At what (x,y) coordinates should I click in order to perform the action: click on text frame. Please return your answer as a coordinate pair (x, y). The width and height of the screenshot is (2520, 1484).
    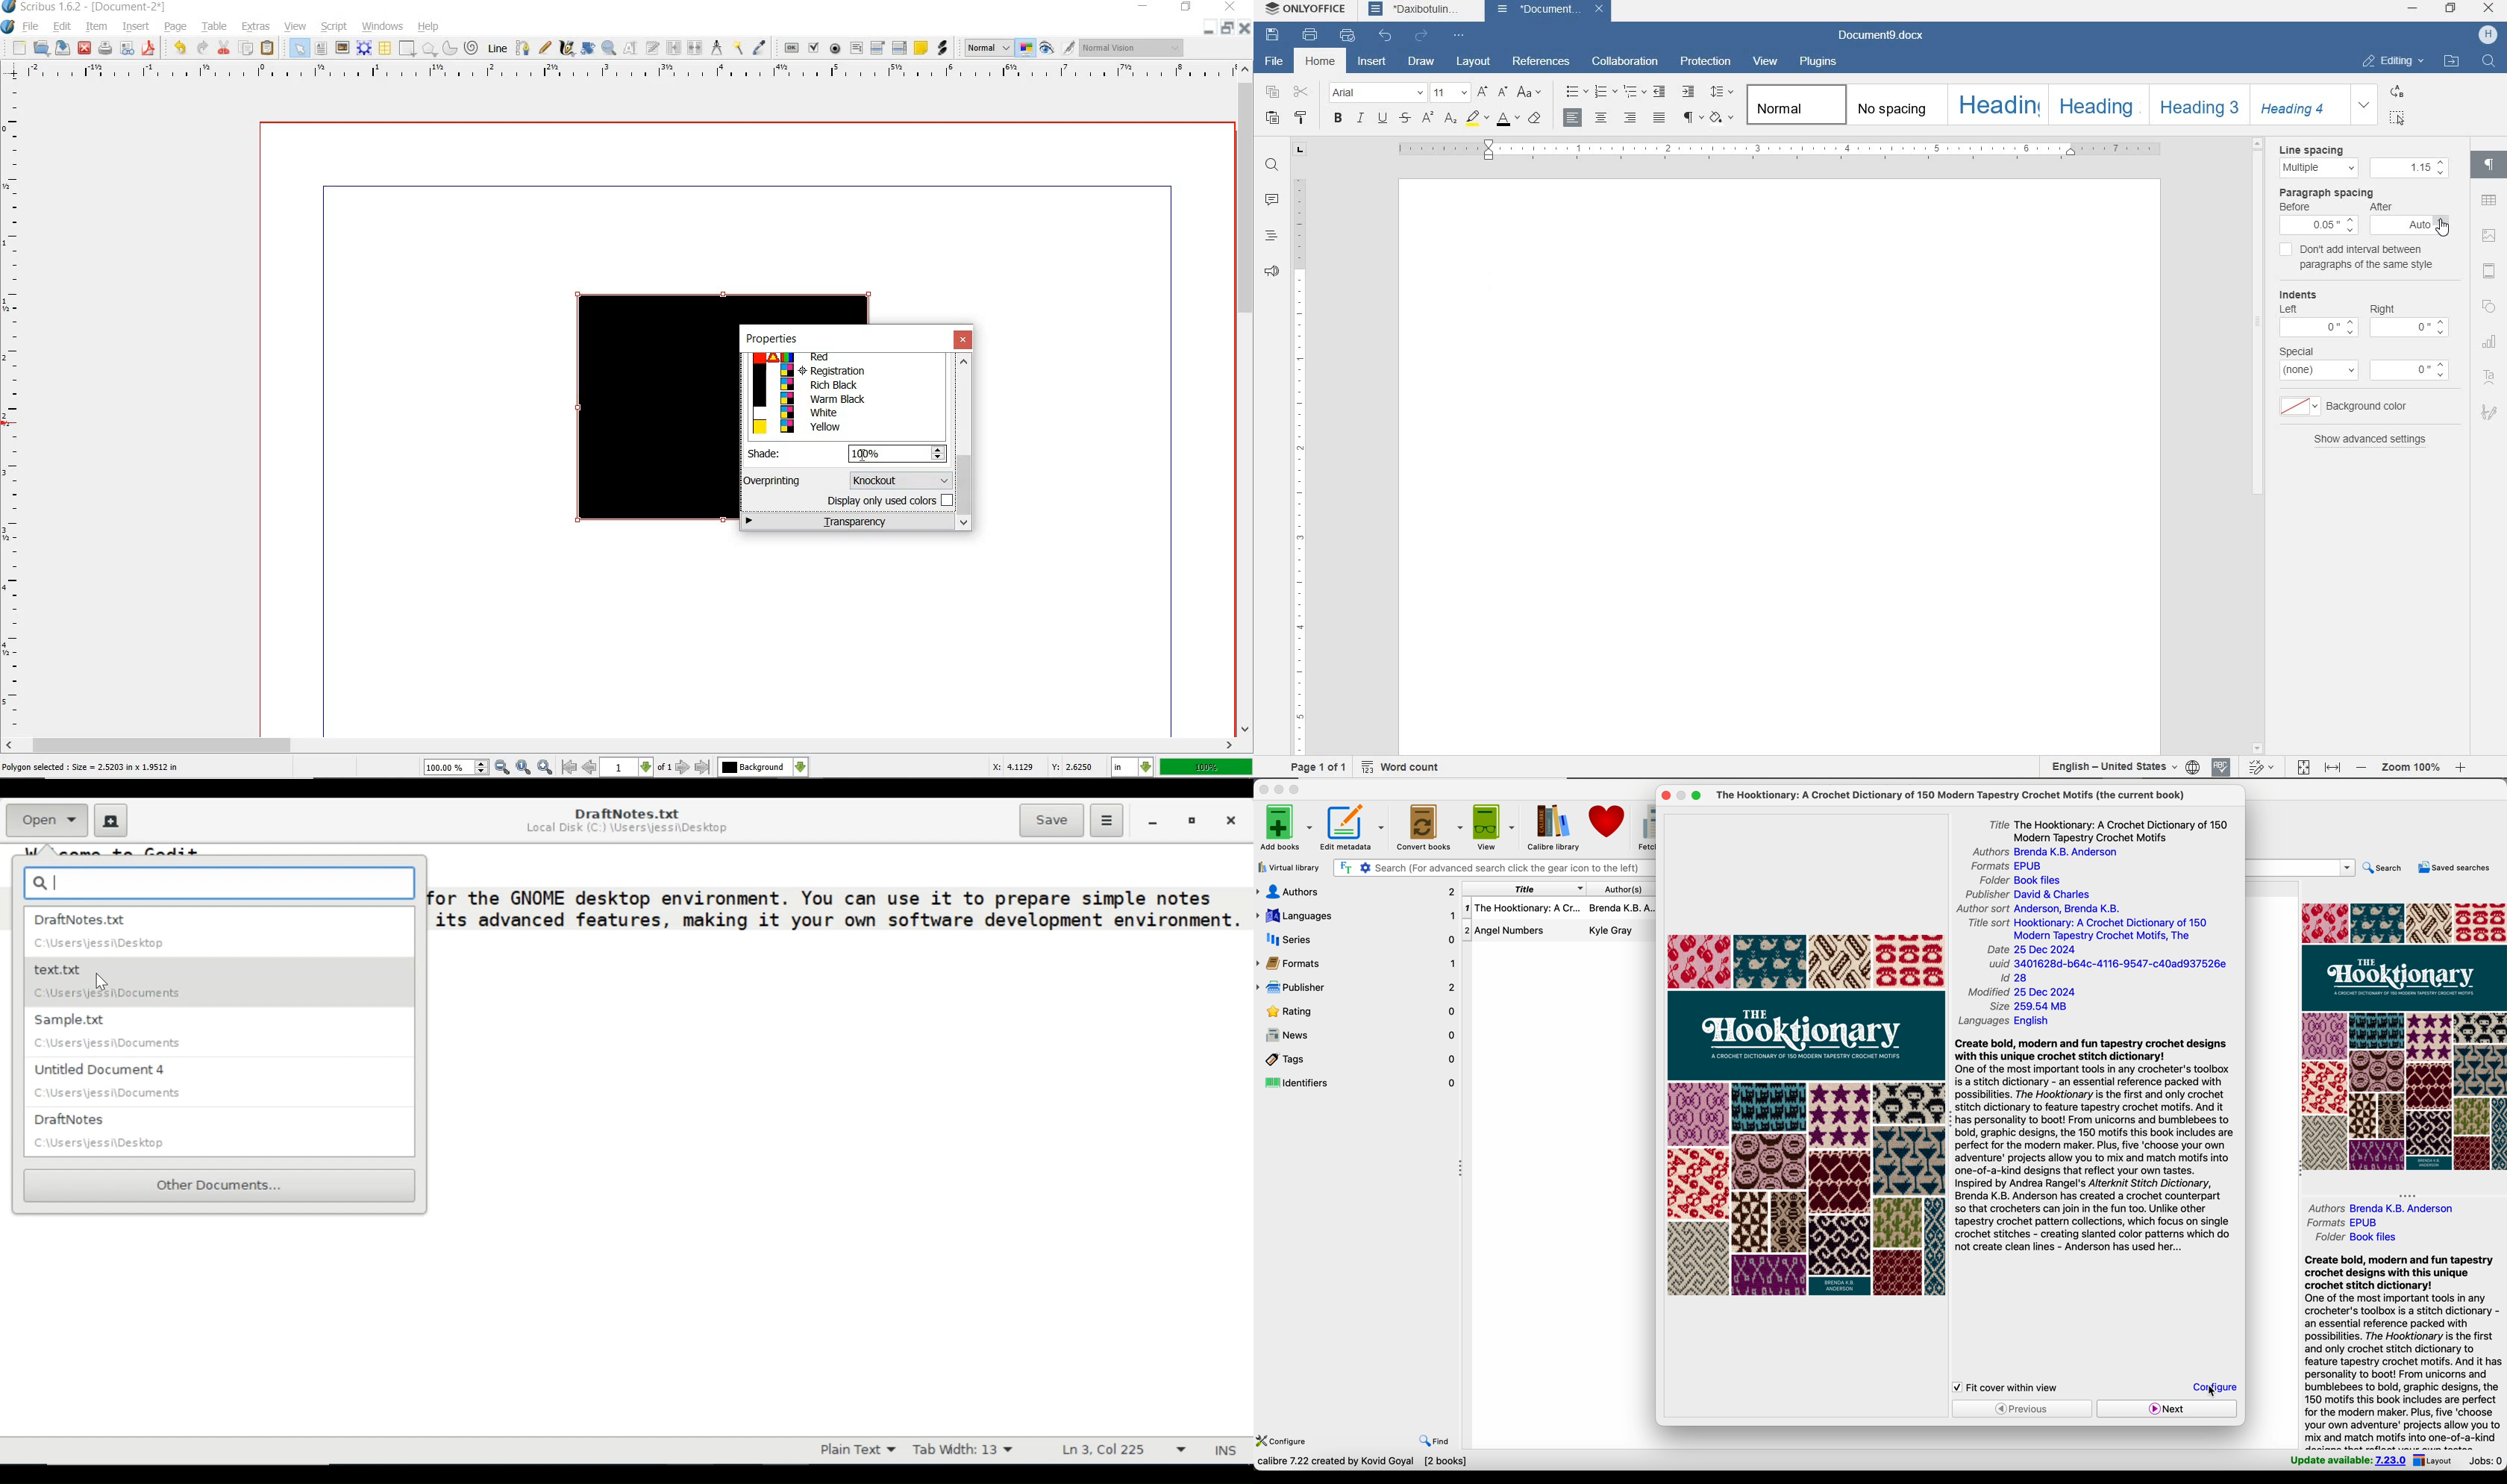
    Looking at the image, I should click on (323, 48).